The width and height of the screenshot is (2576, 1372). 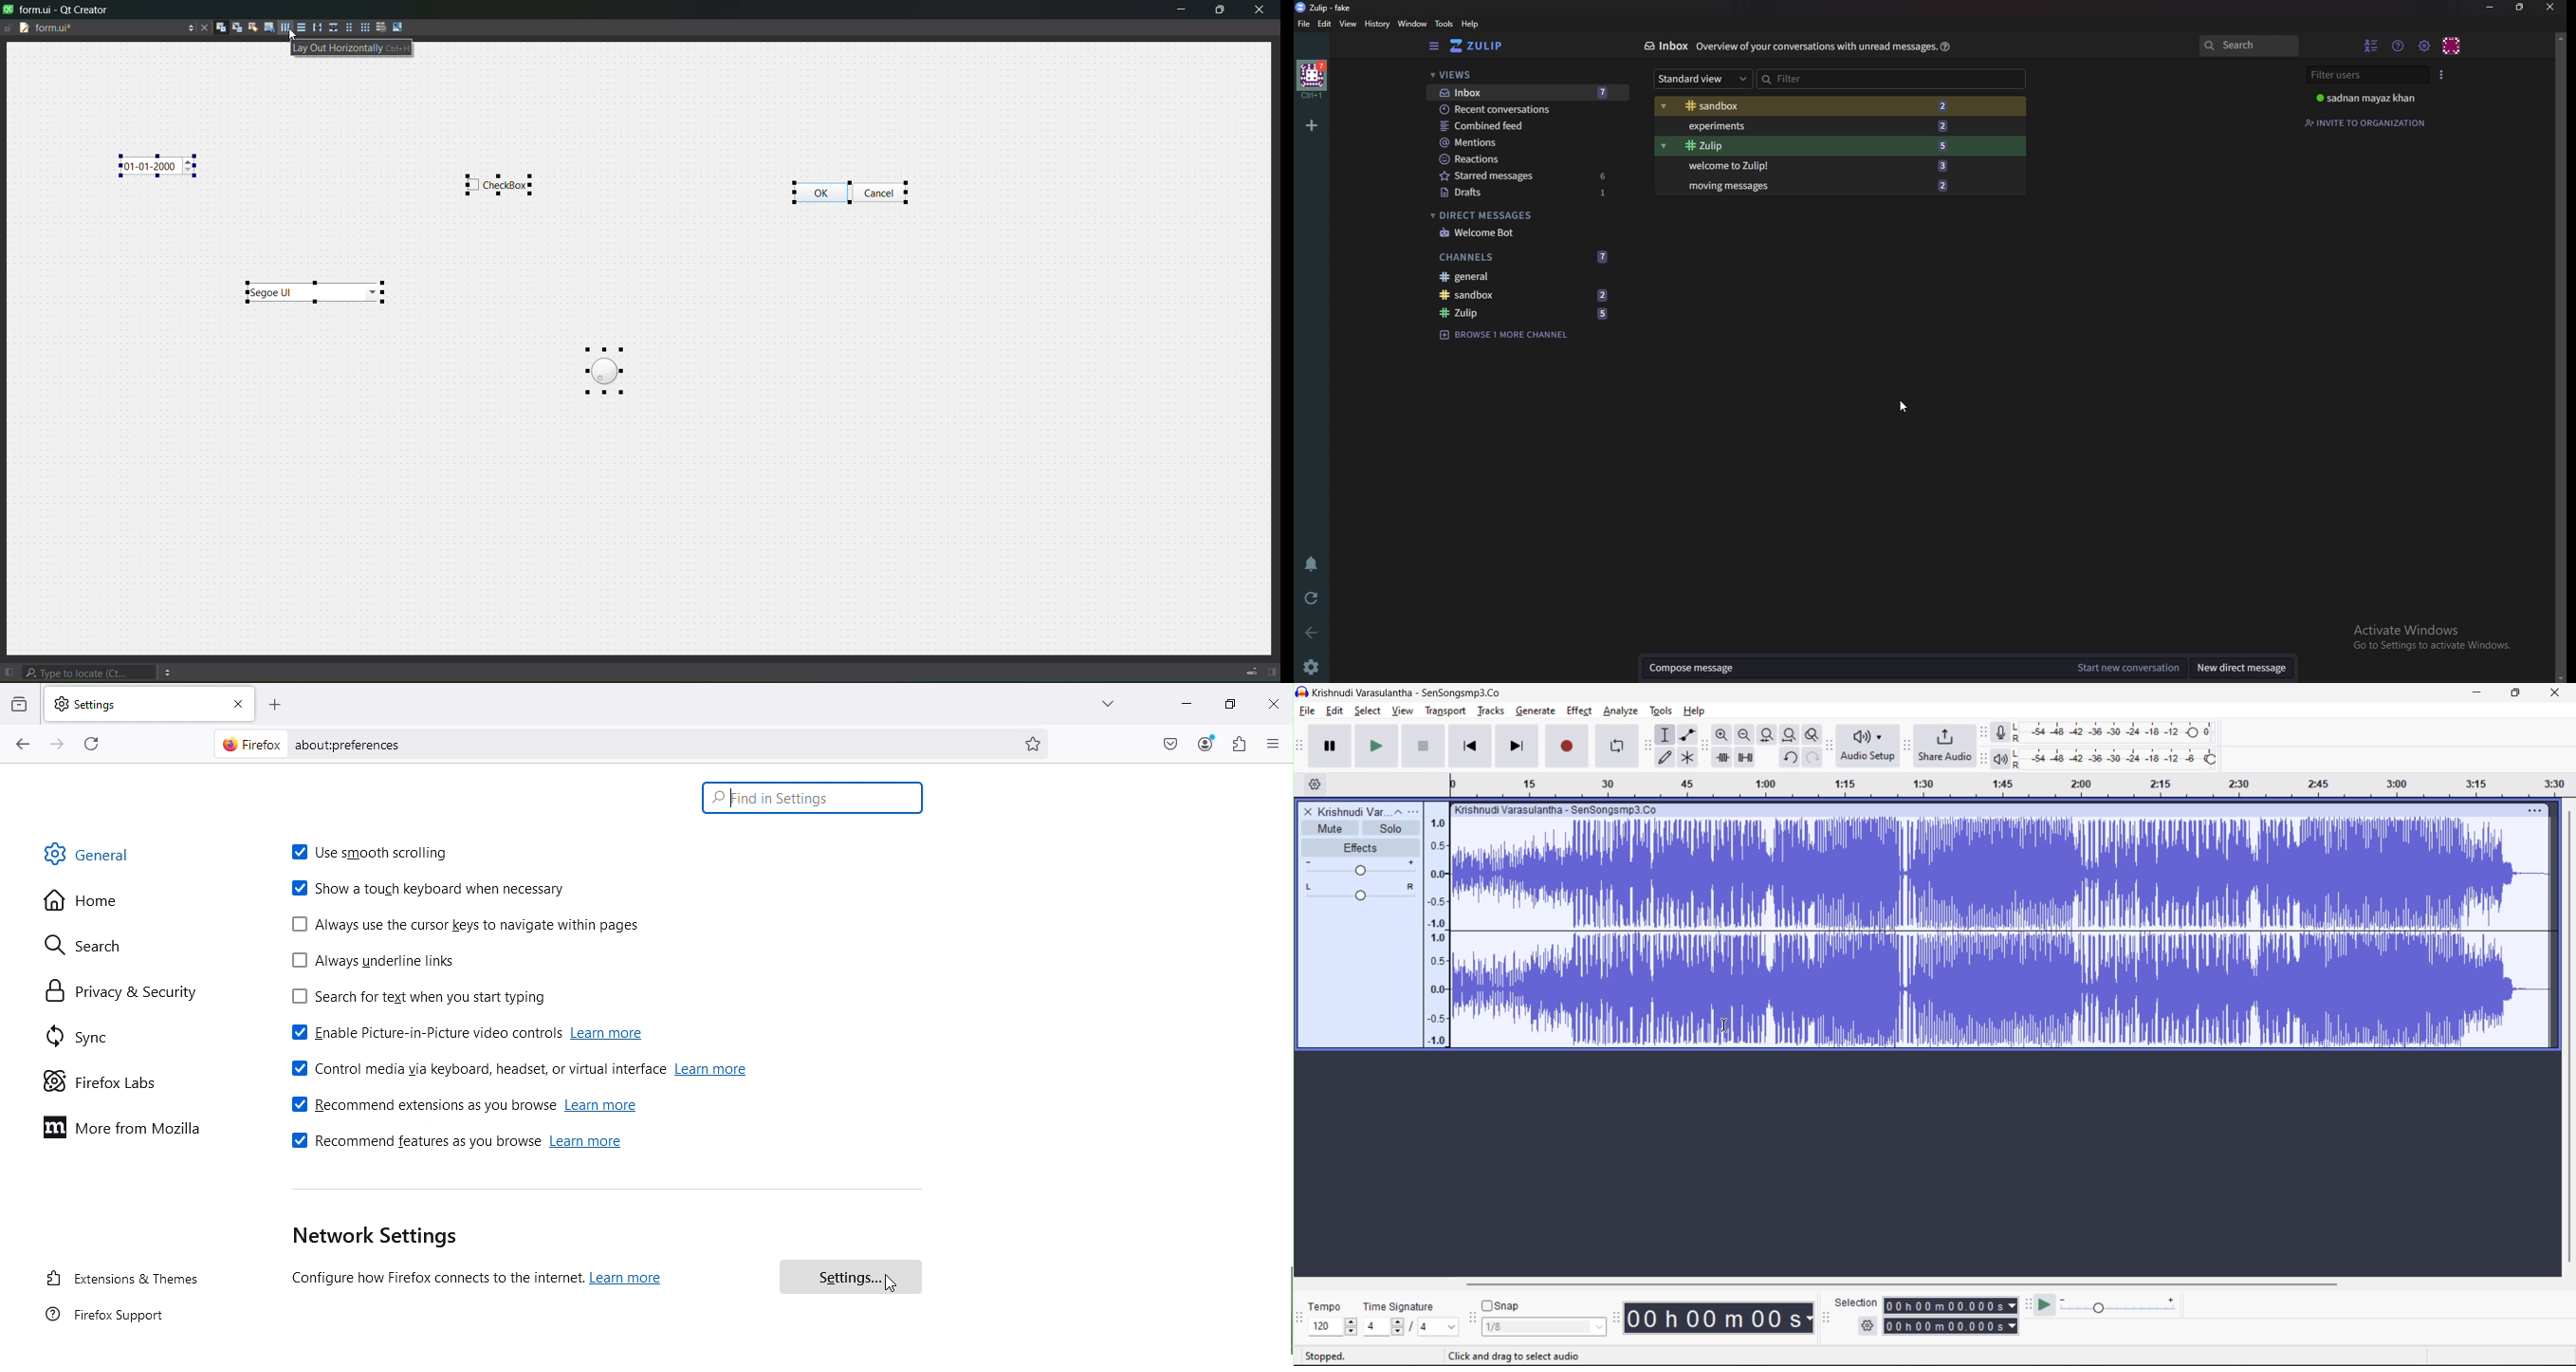 I want to click on views, so click(x=1522, y=76).